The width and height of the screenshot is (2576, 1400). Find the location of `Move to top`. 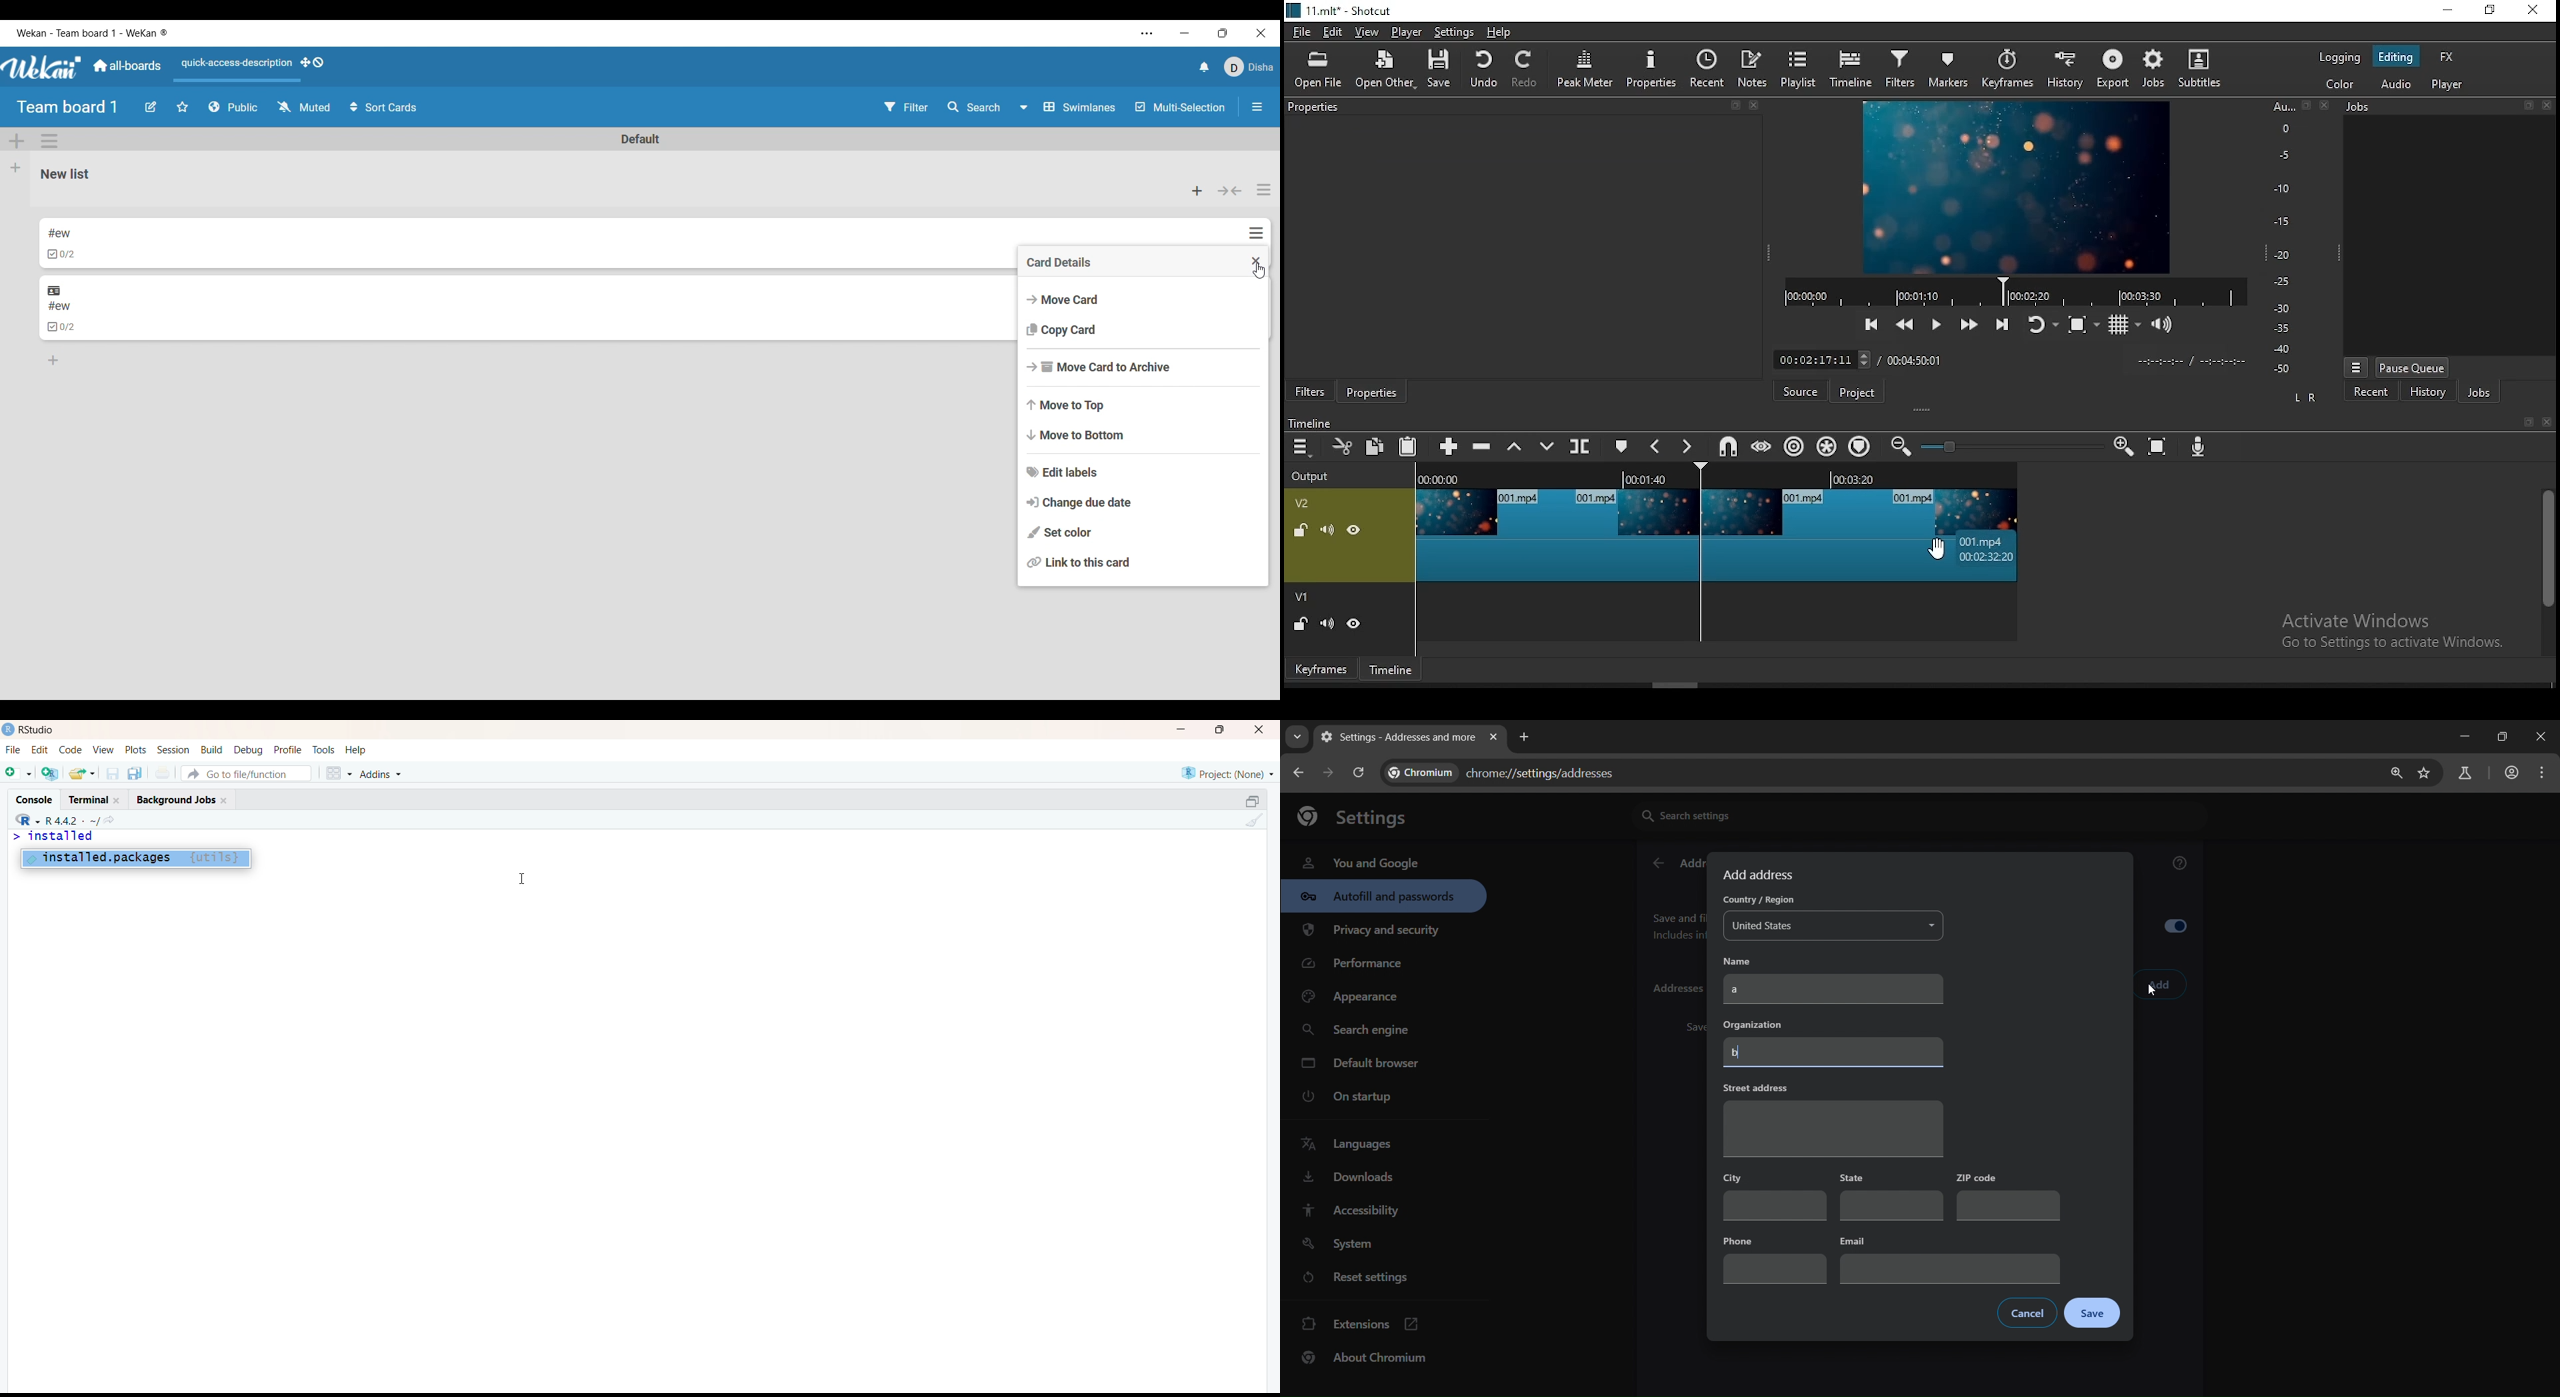

Move to top is located at coordinates (1143, 406).